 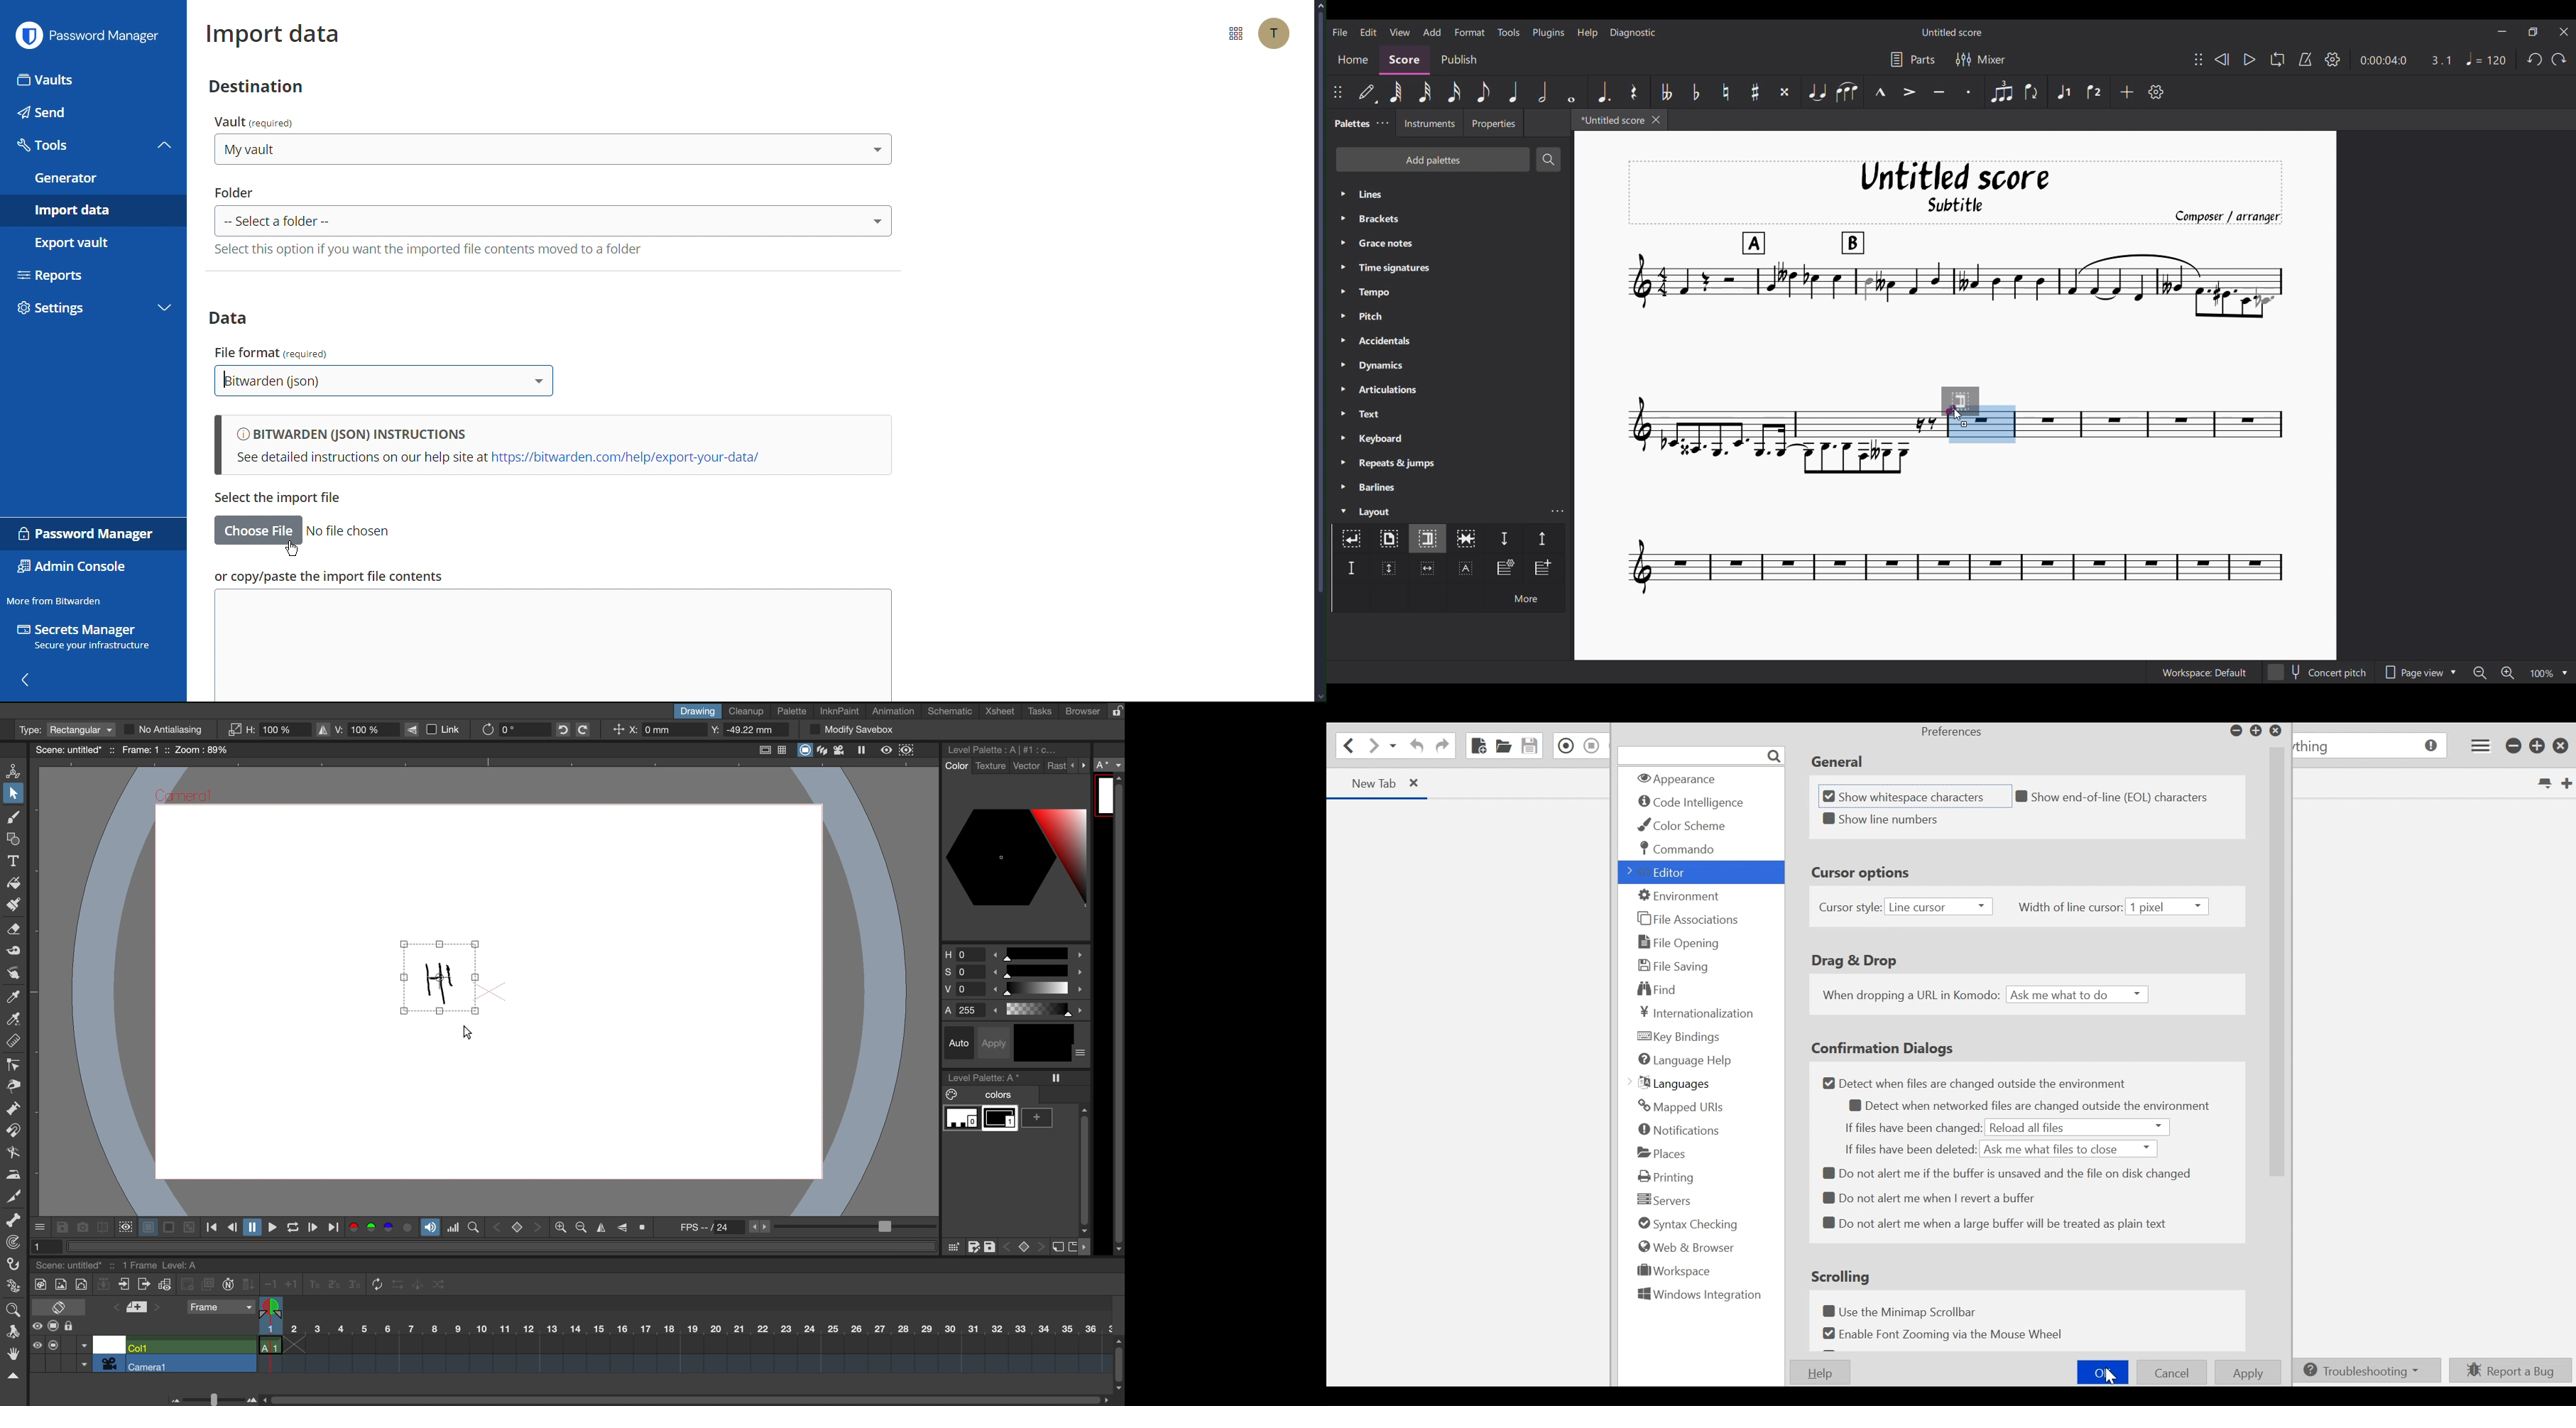 What do you see at coordinates (1449, 463) in the screenshot?
I see `Repeats and jumps` at bounding box center [1449, 463].